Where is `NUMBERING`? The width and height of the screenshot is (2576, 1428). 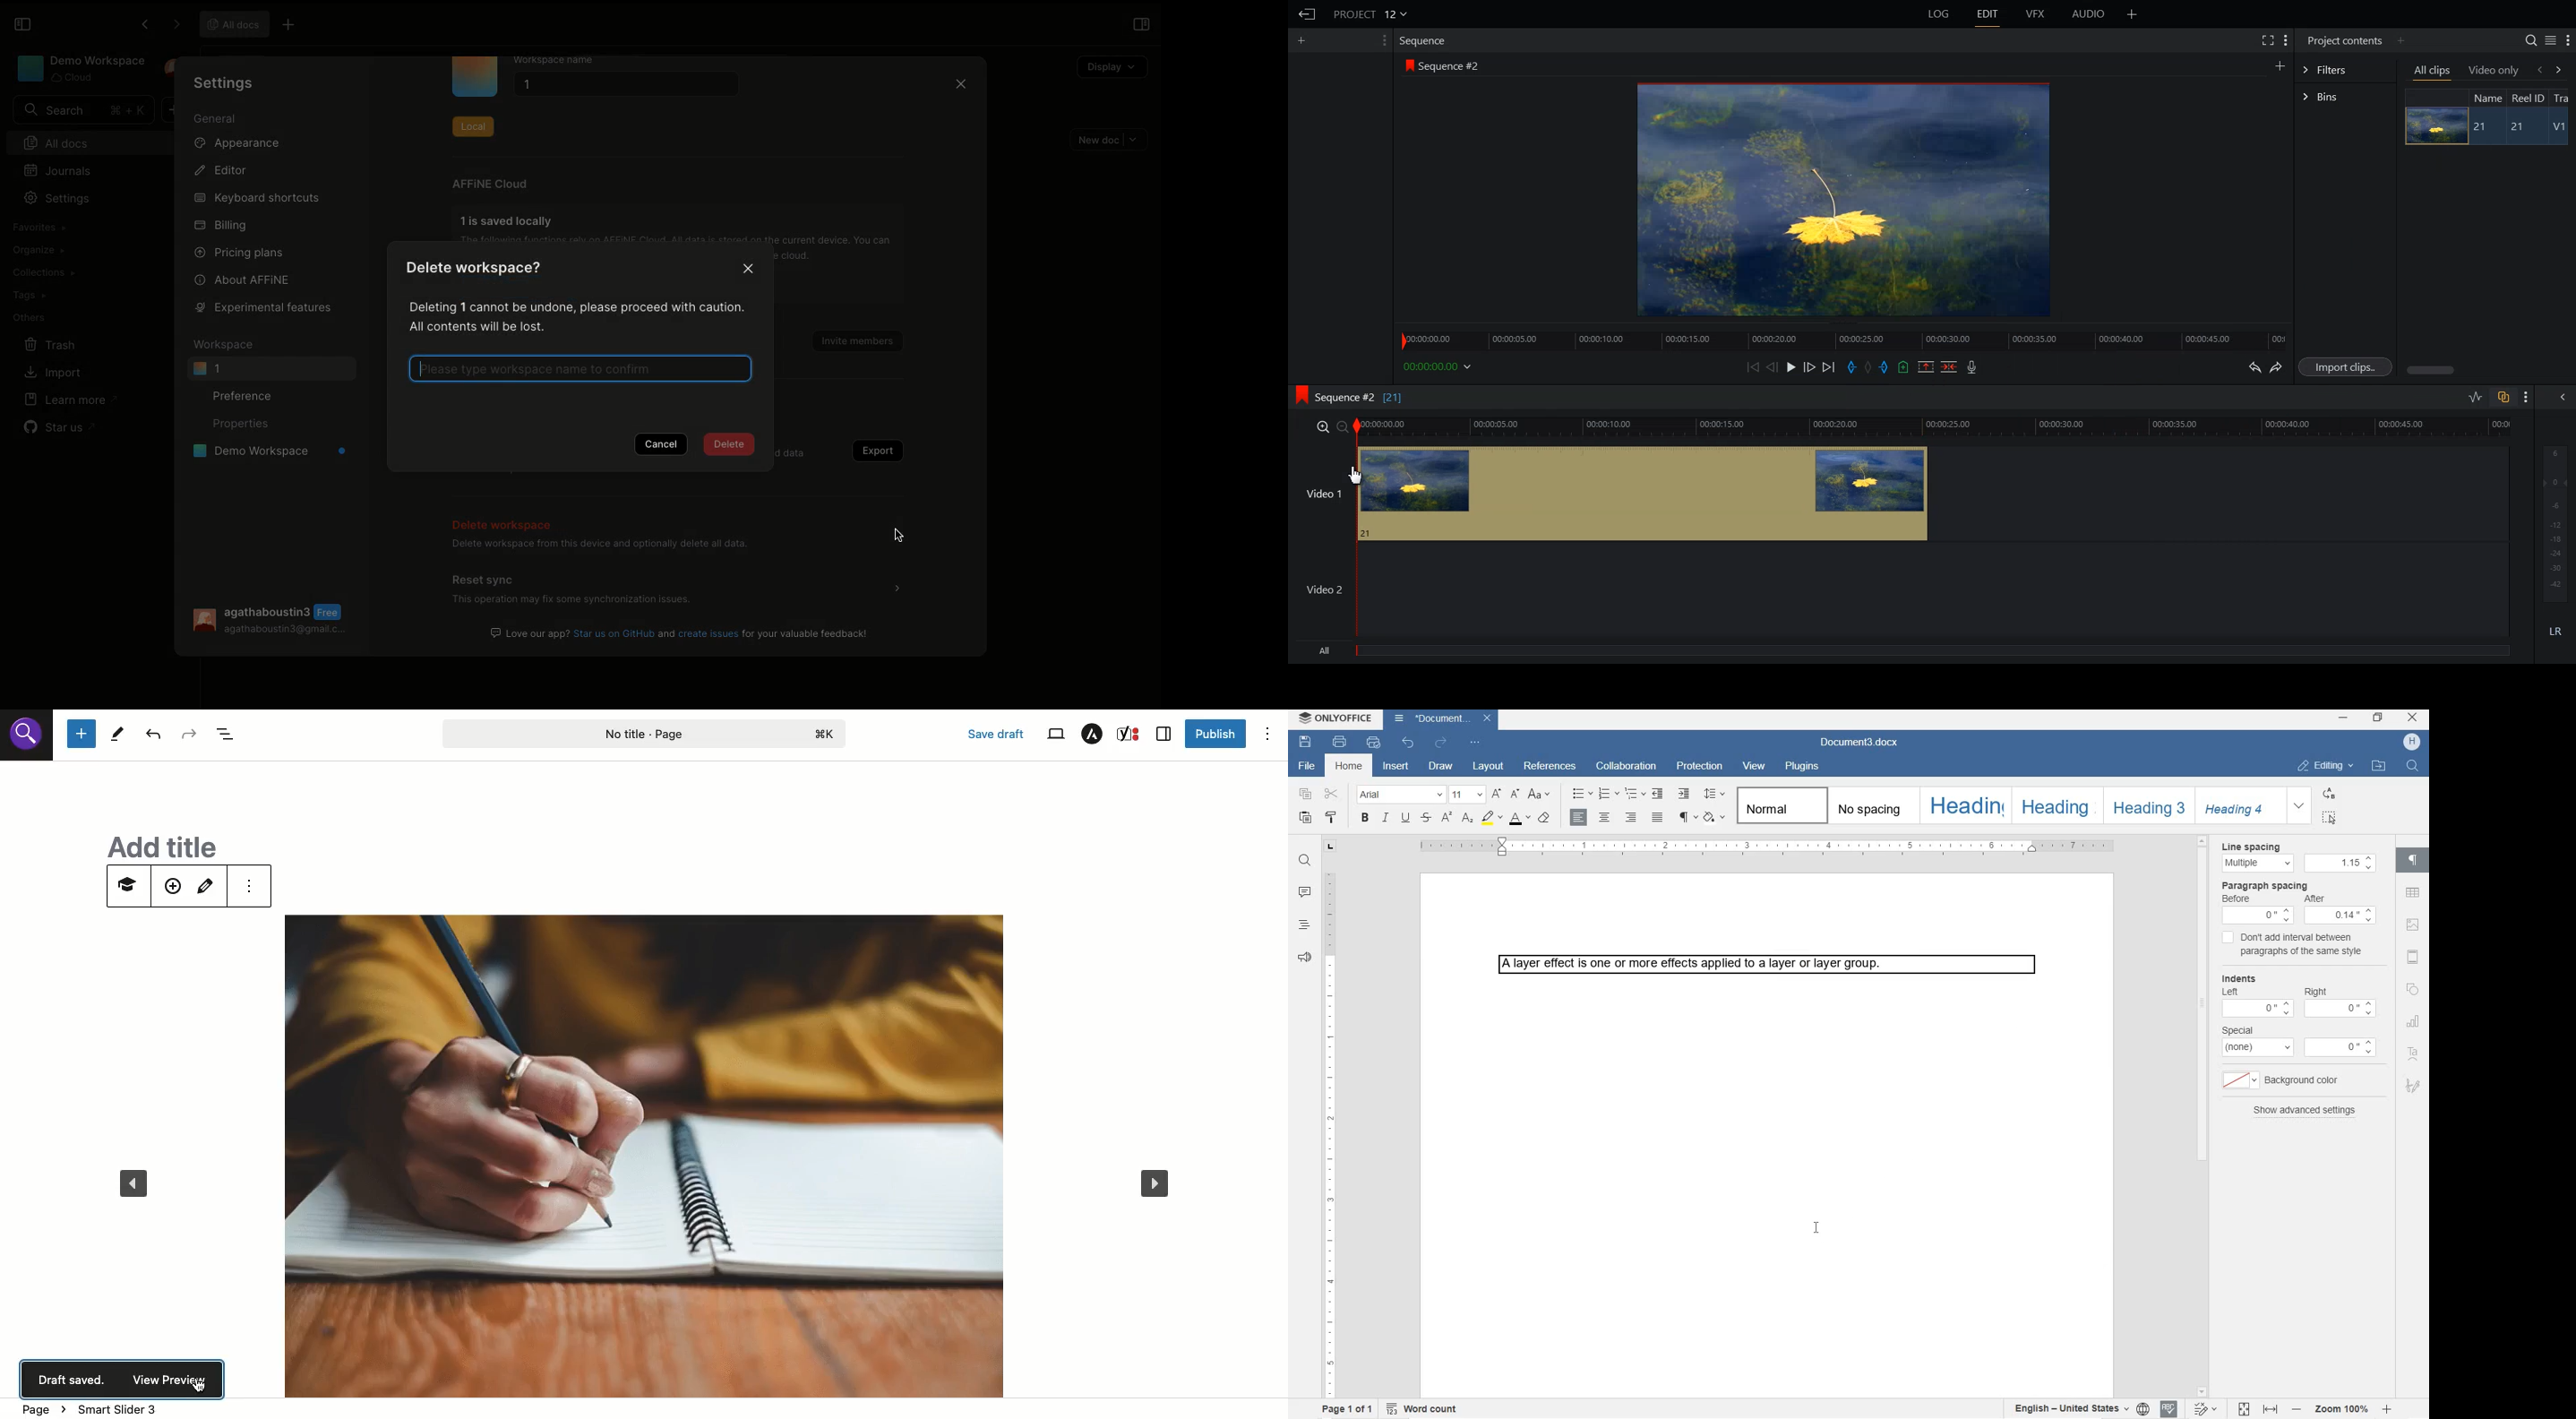
NUMBERING is located at coordinates (1608, 792).